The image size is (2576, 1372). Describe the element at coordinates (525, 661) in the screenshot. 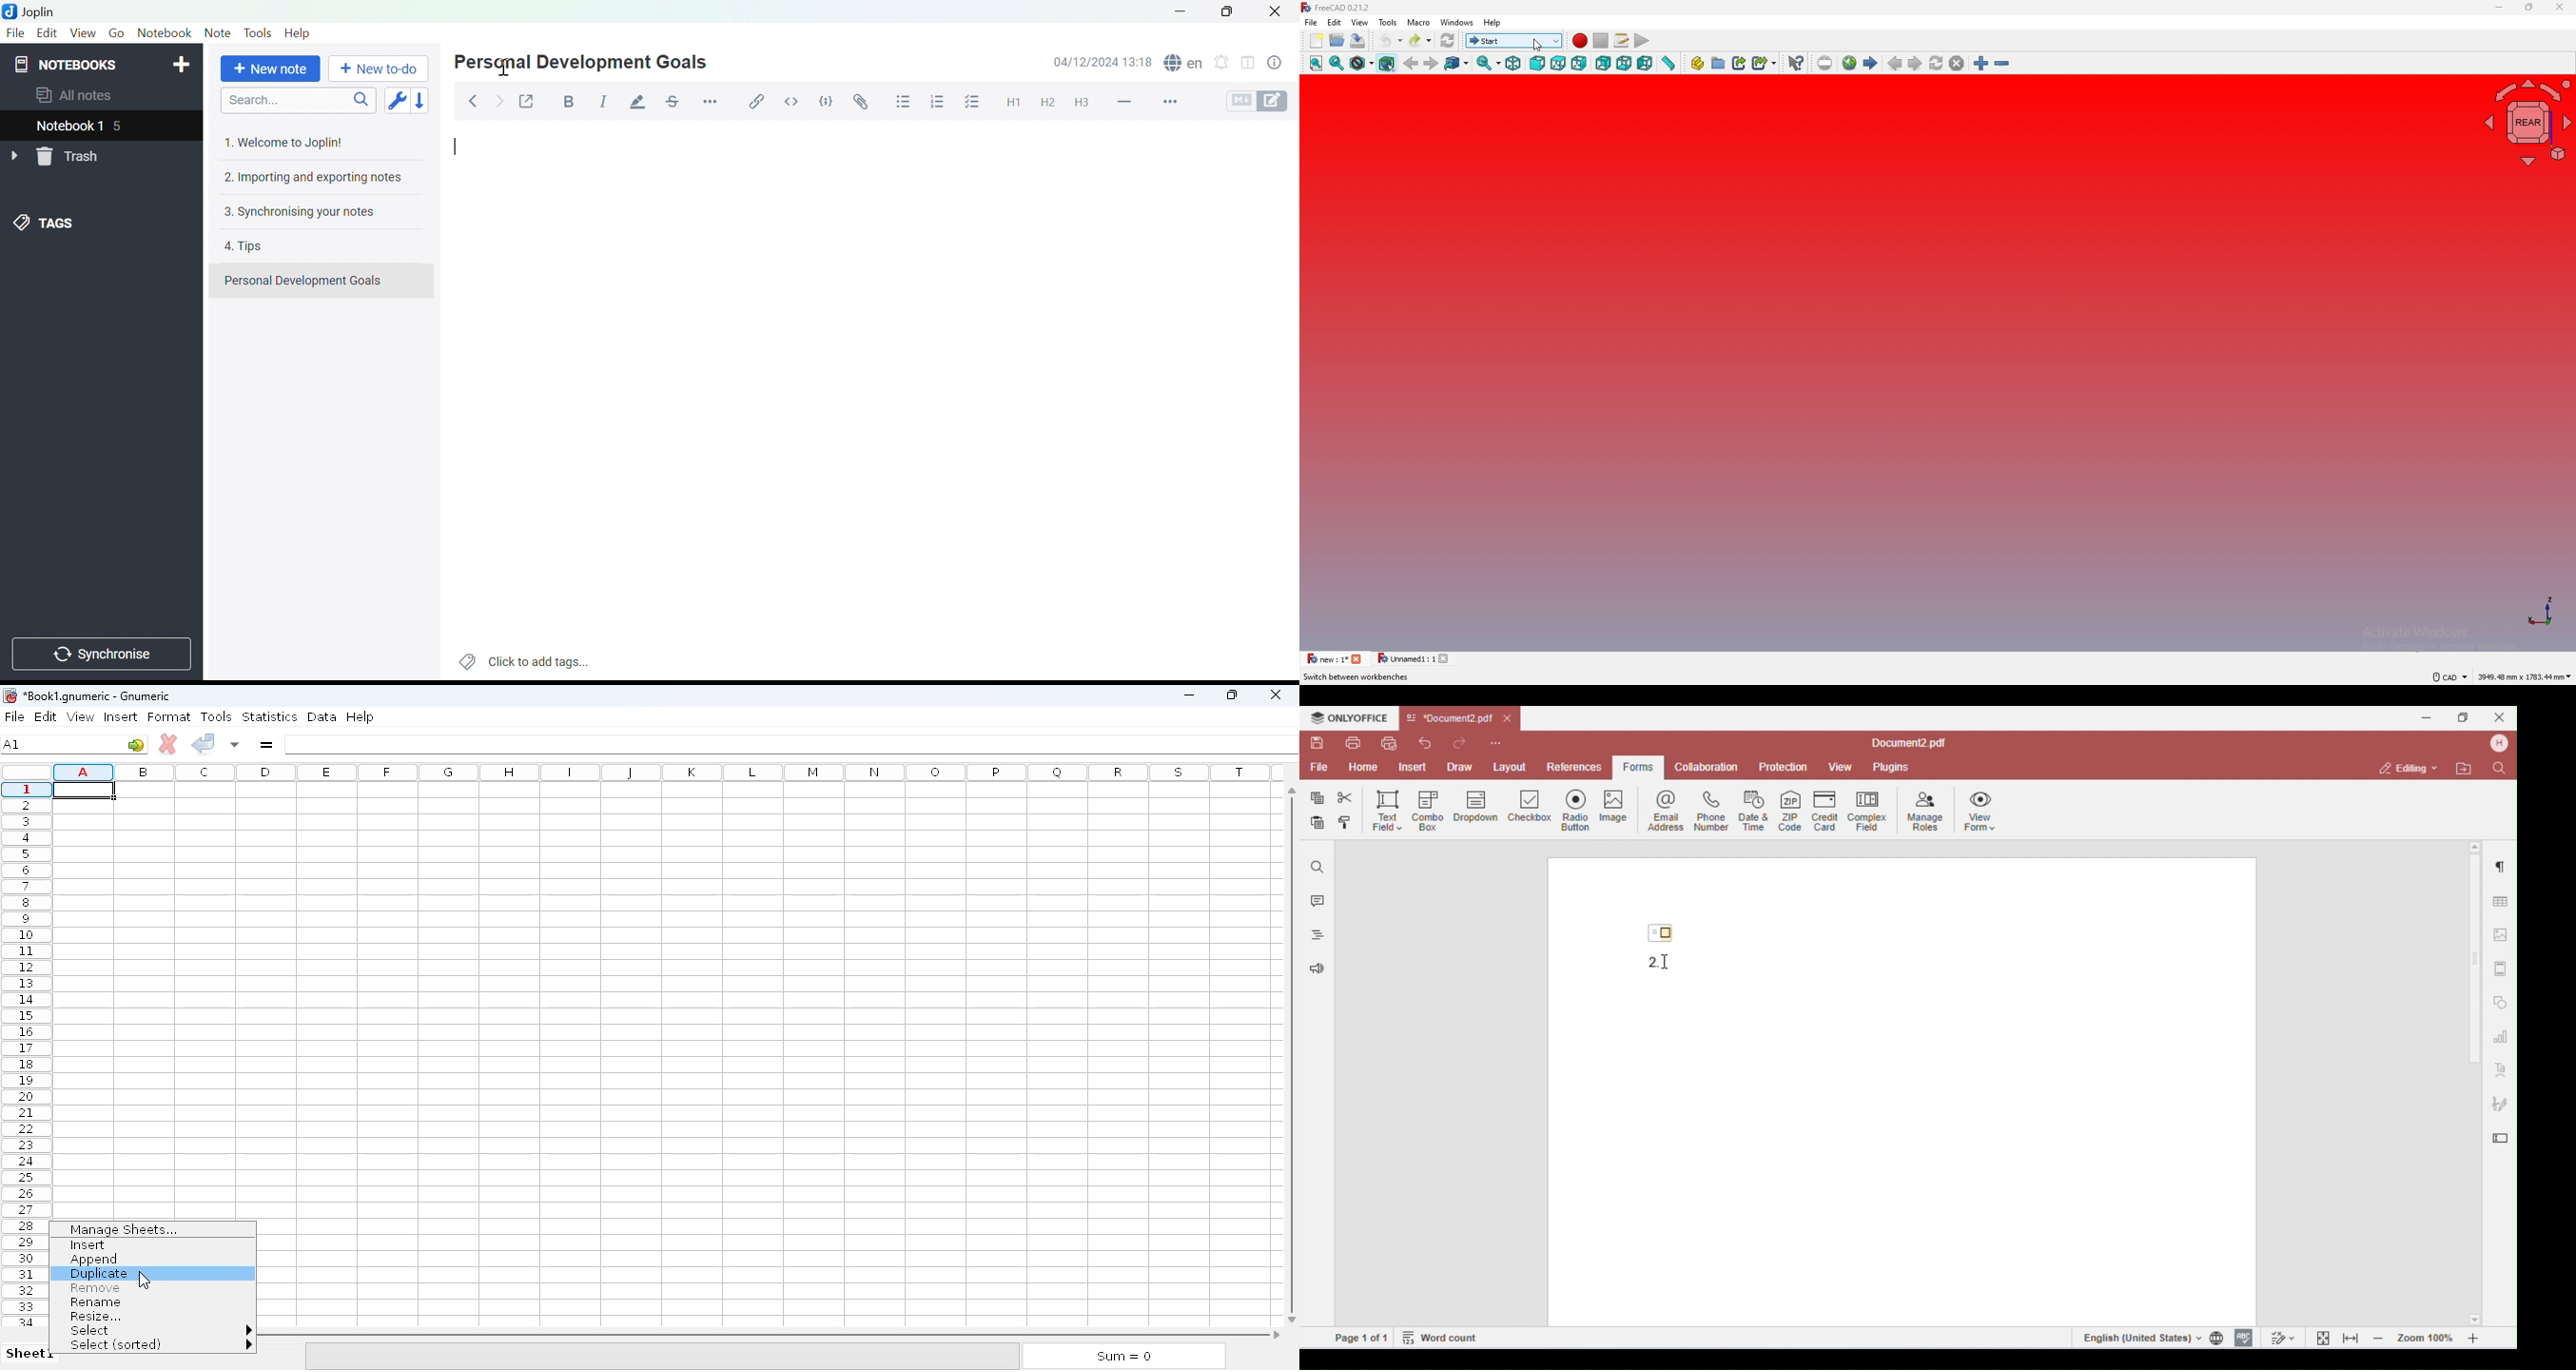

I see `Click to add tags...` at that location.